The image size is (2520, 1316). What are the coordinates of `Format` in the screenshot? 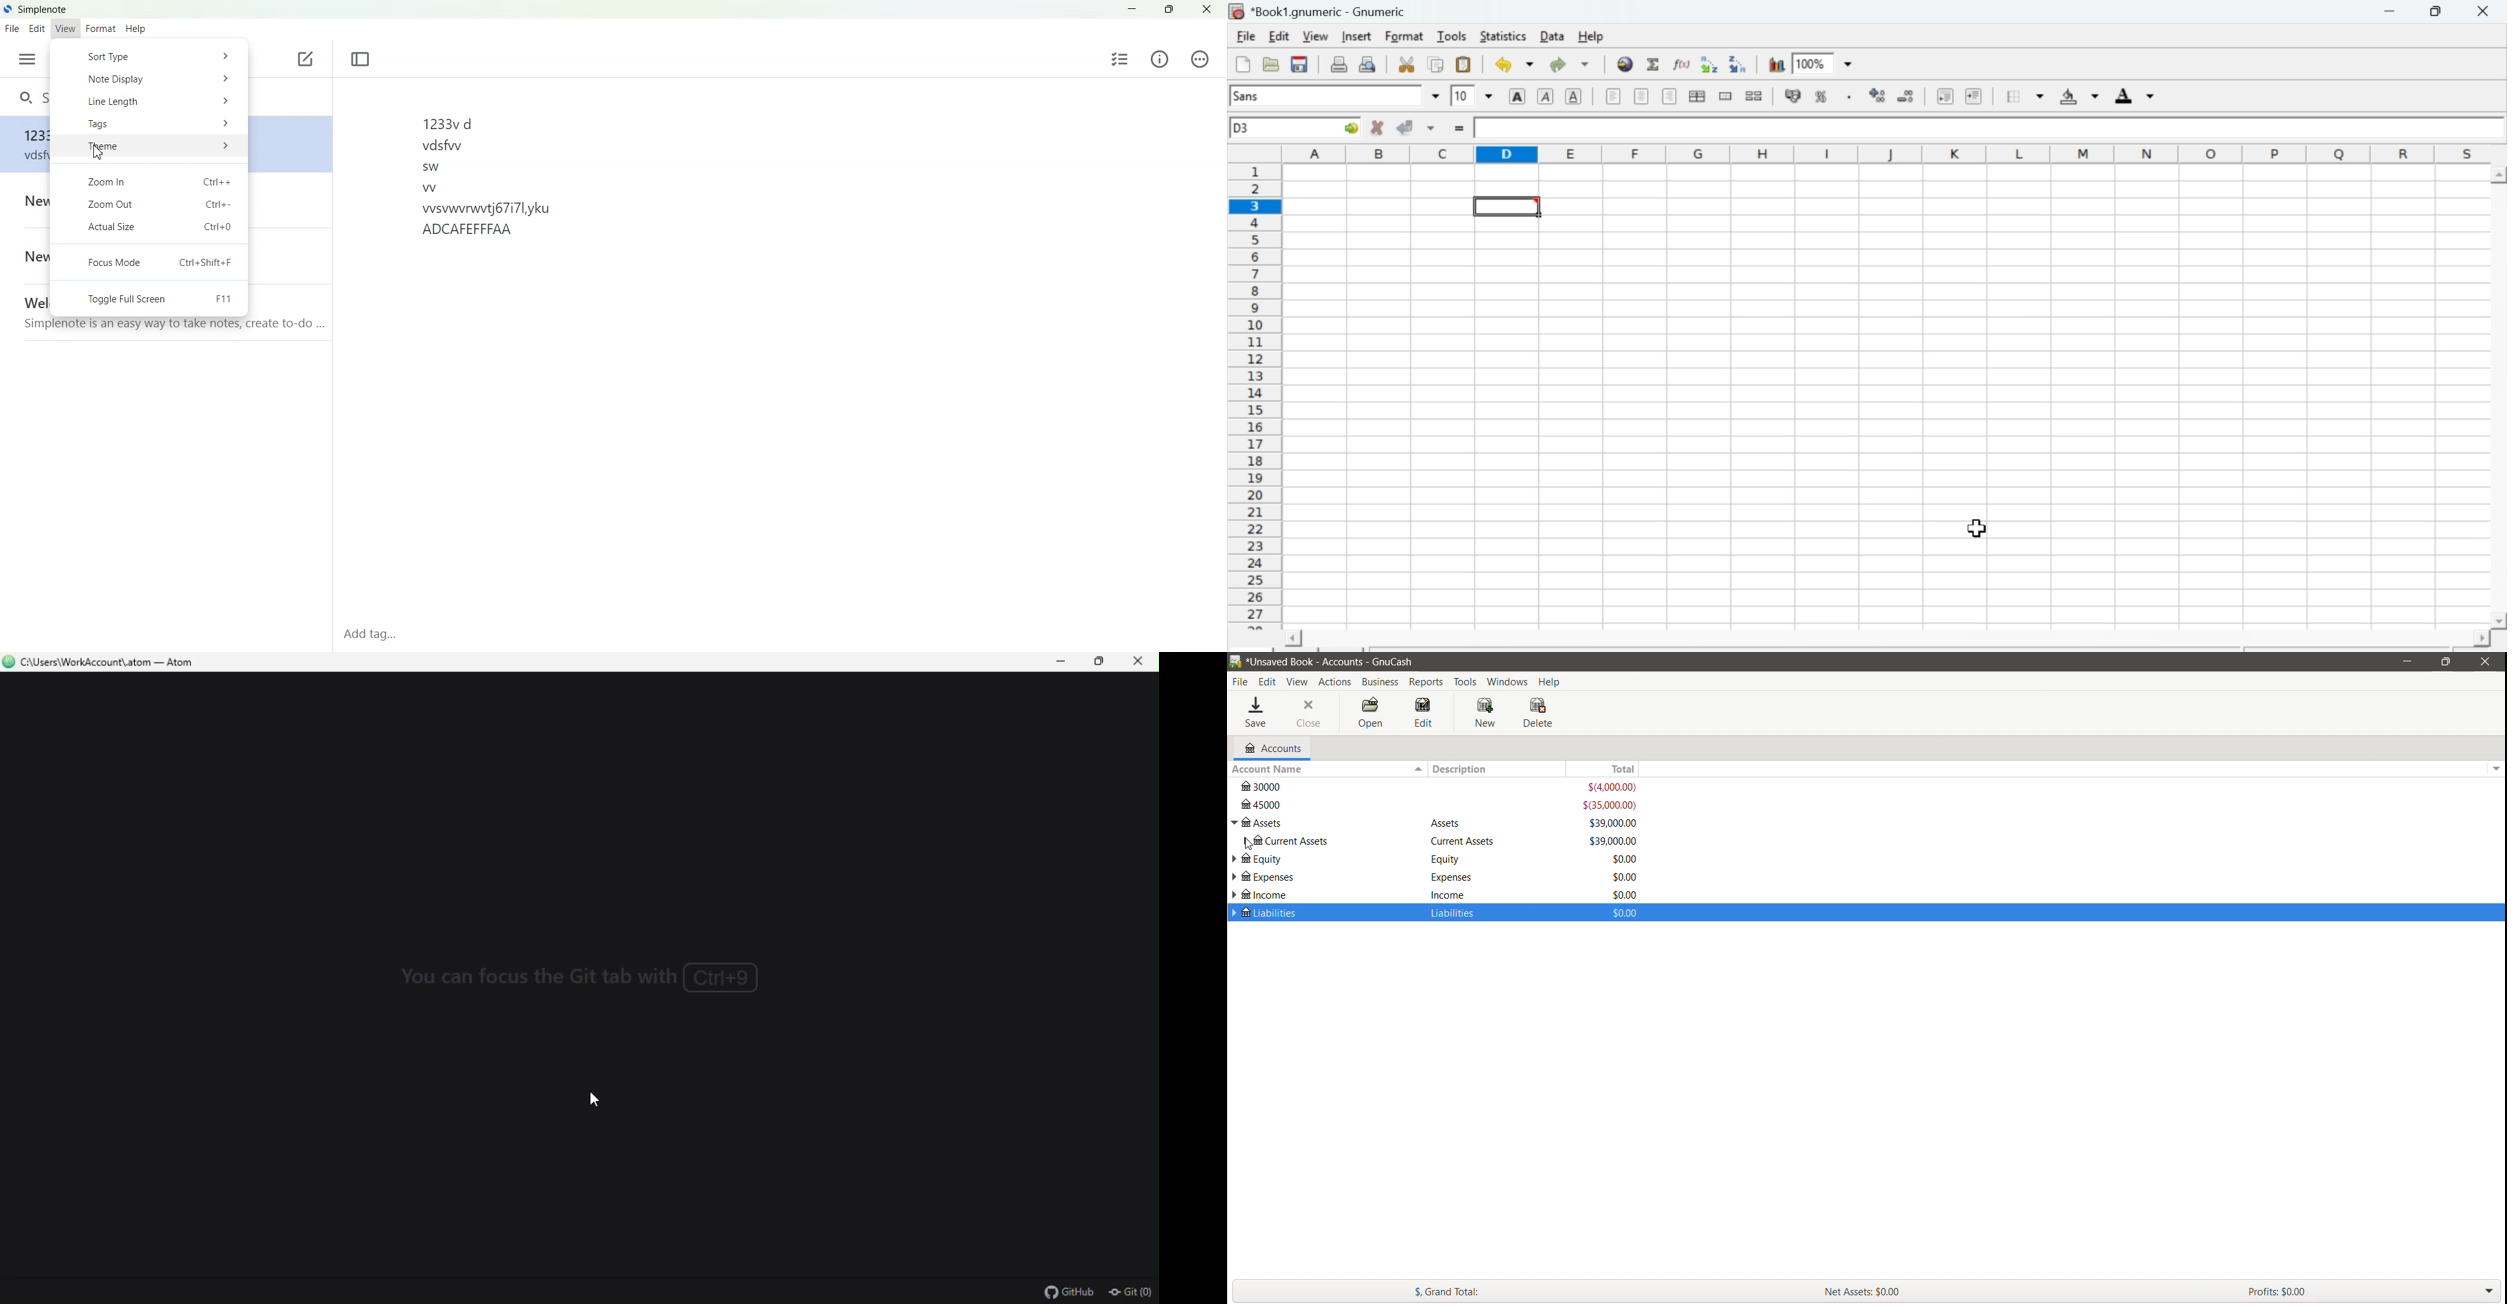 It's located at (1405, 36).